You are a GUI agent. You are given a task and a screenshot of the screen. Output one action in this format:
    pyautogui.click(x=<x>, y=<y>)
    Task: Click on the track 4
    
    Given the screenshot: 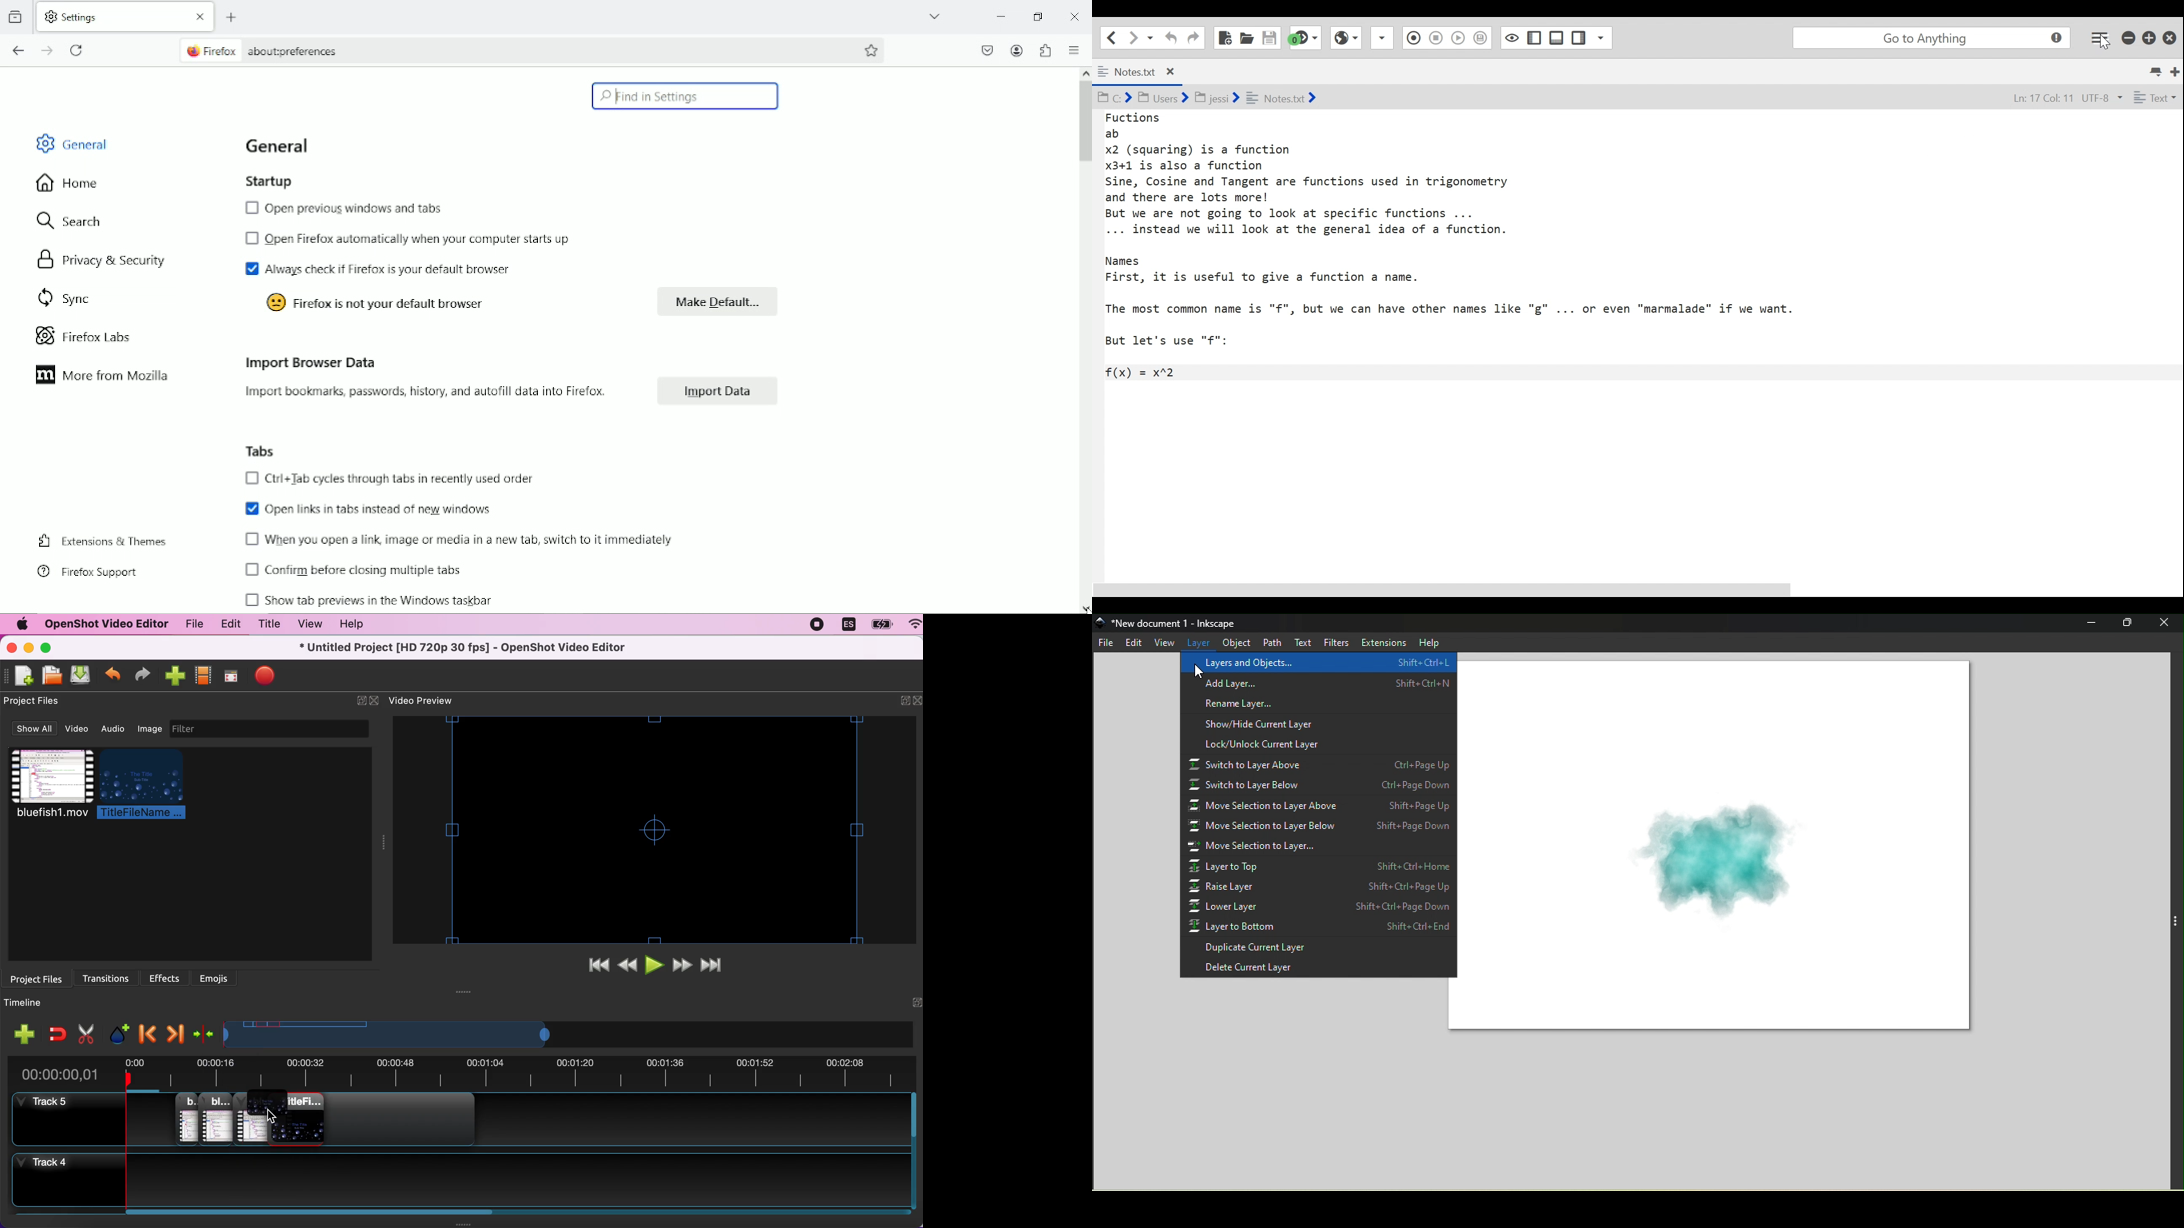 What is the action you would take?
    pyautogui.click(x=529, y=1185)
    